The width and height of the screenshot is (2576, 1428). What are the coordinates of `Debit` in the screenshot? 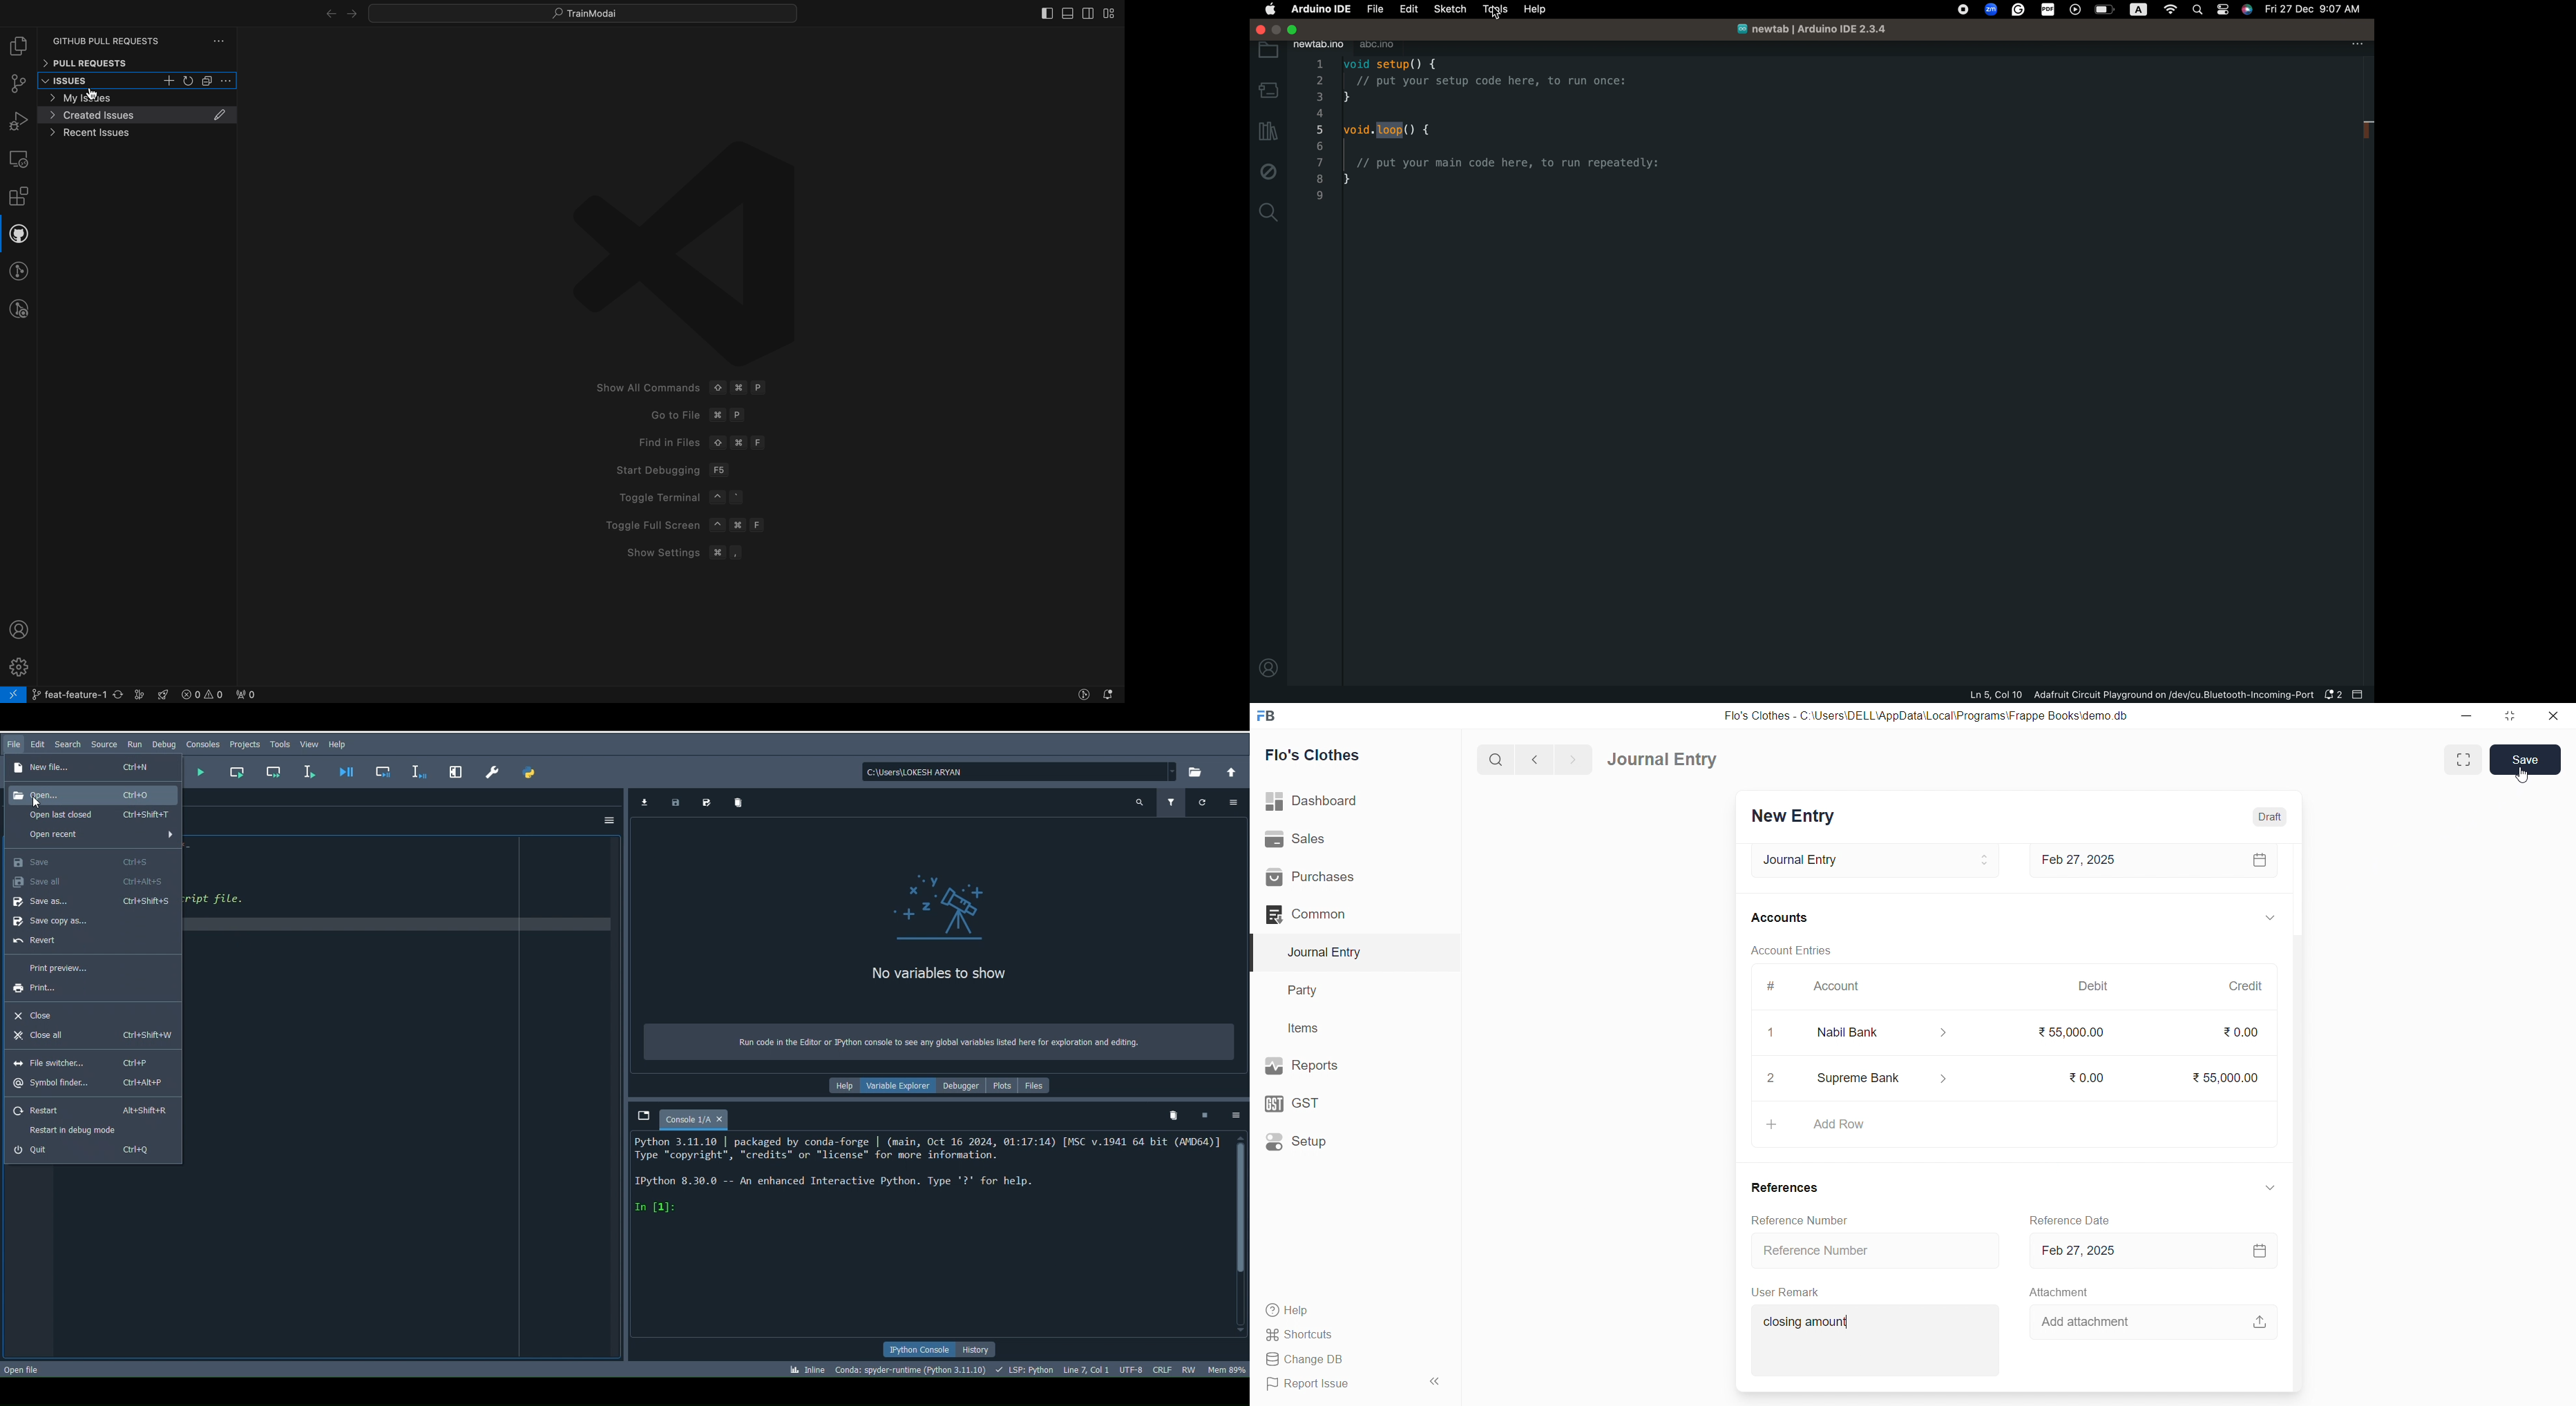 It's located at (2092, 986).